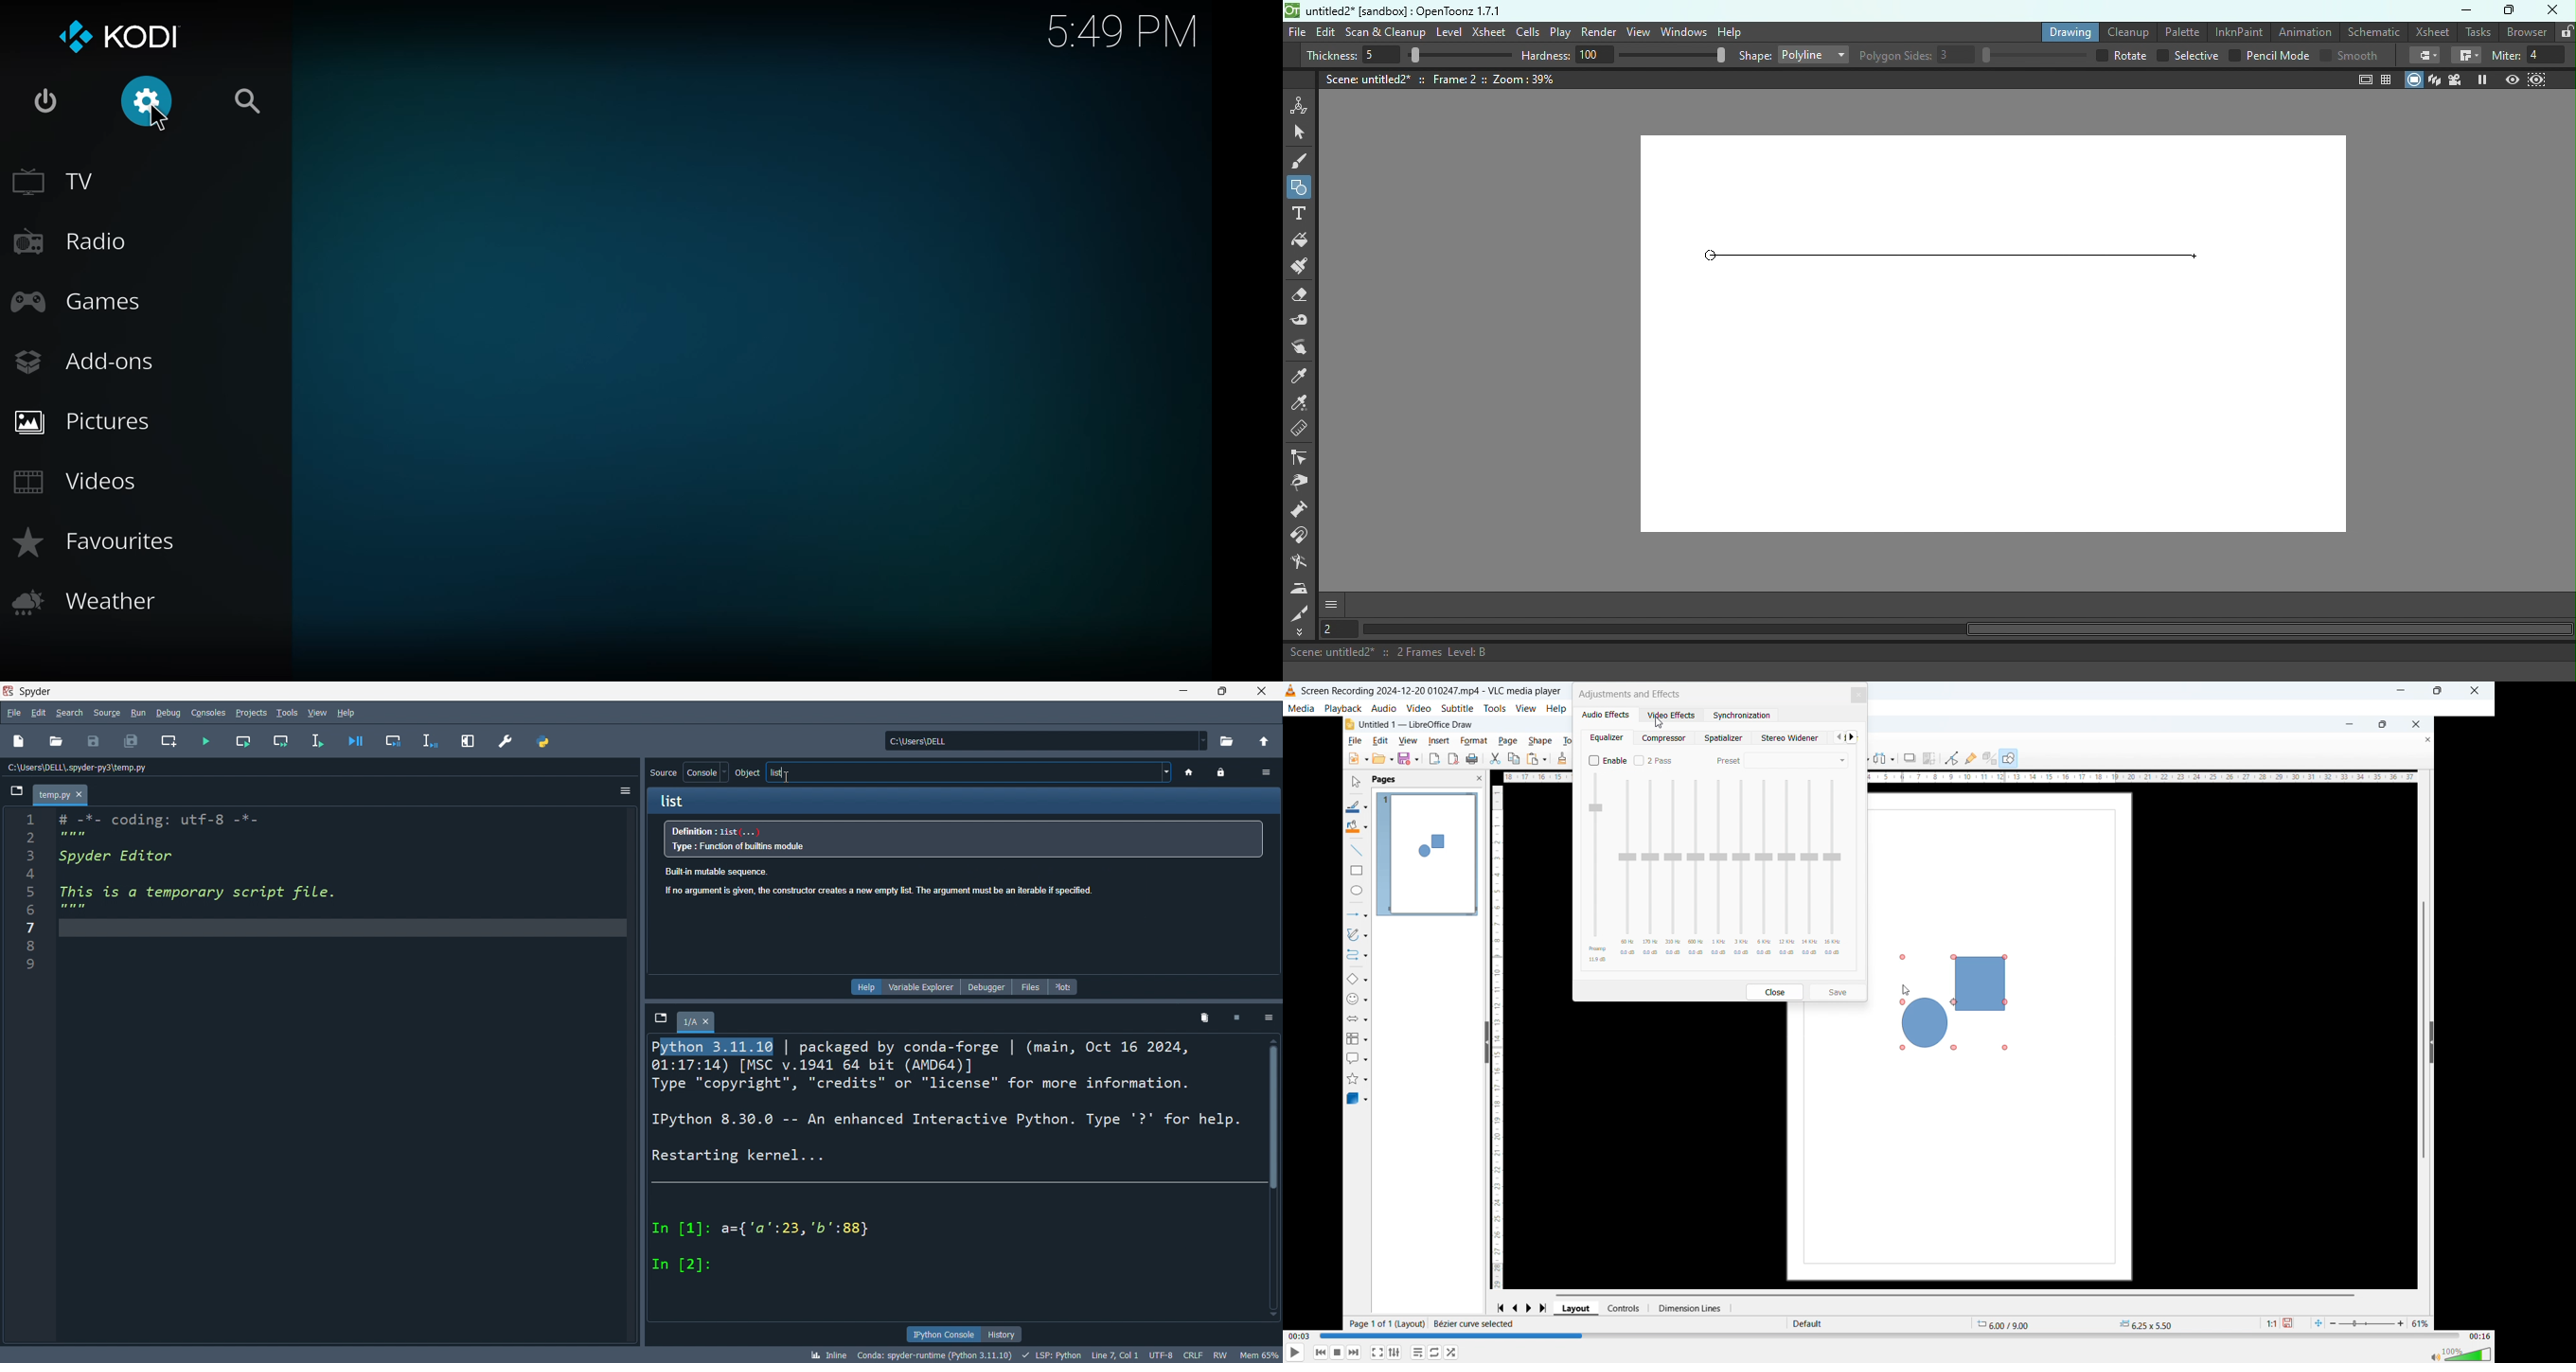 Image resolution: width=2576 pixels, height=1372 pixels. Describe the element at coordinates (1810, 869) in the screenshot. I see `14 kilohertz controller ` at that location.